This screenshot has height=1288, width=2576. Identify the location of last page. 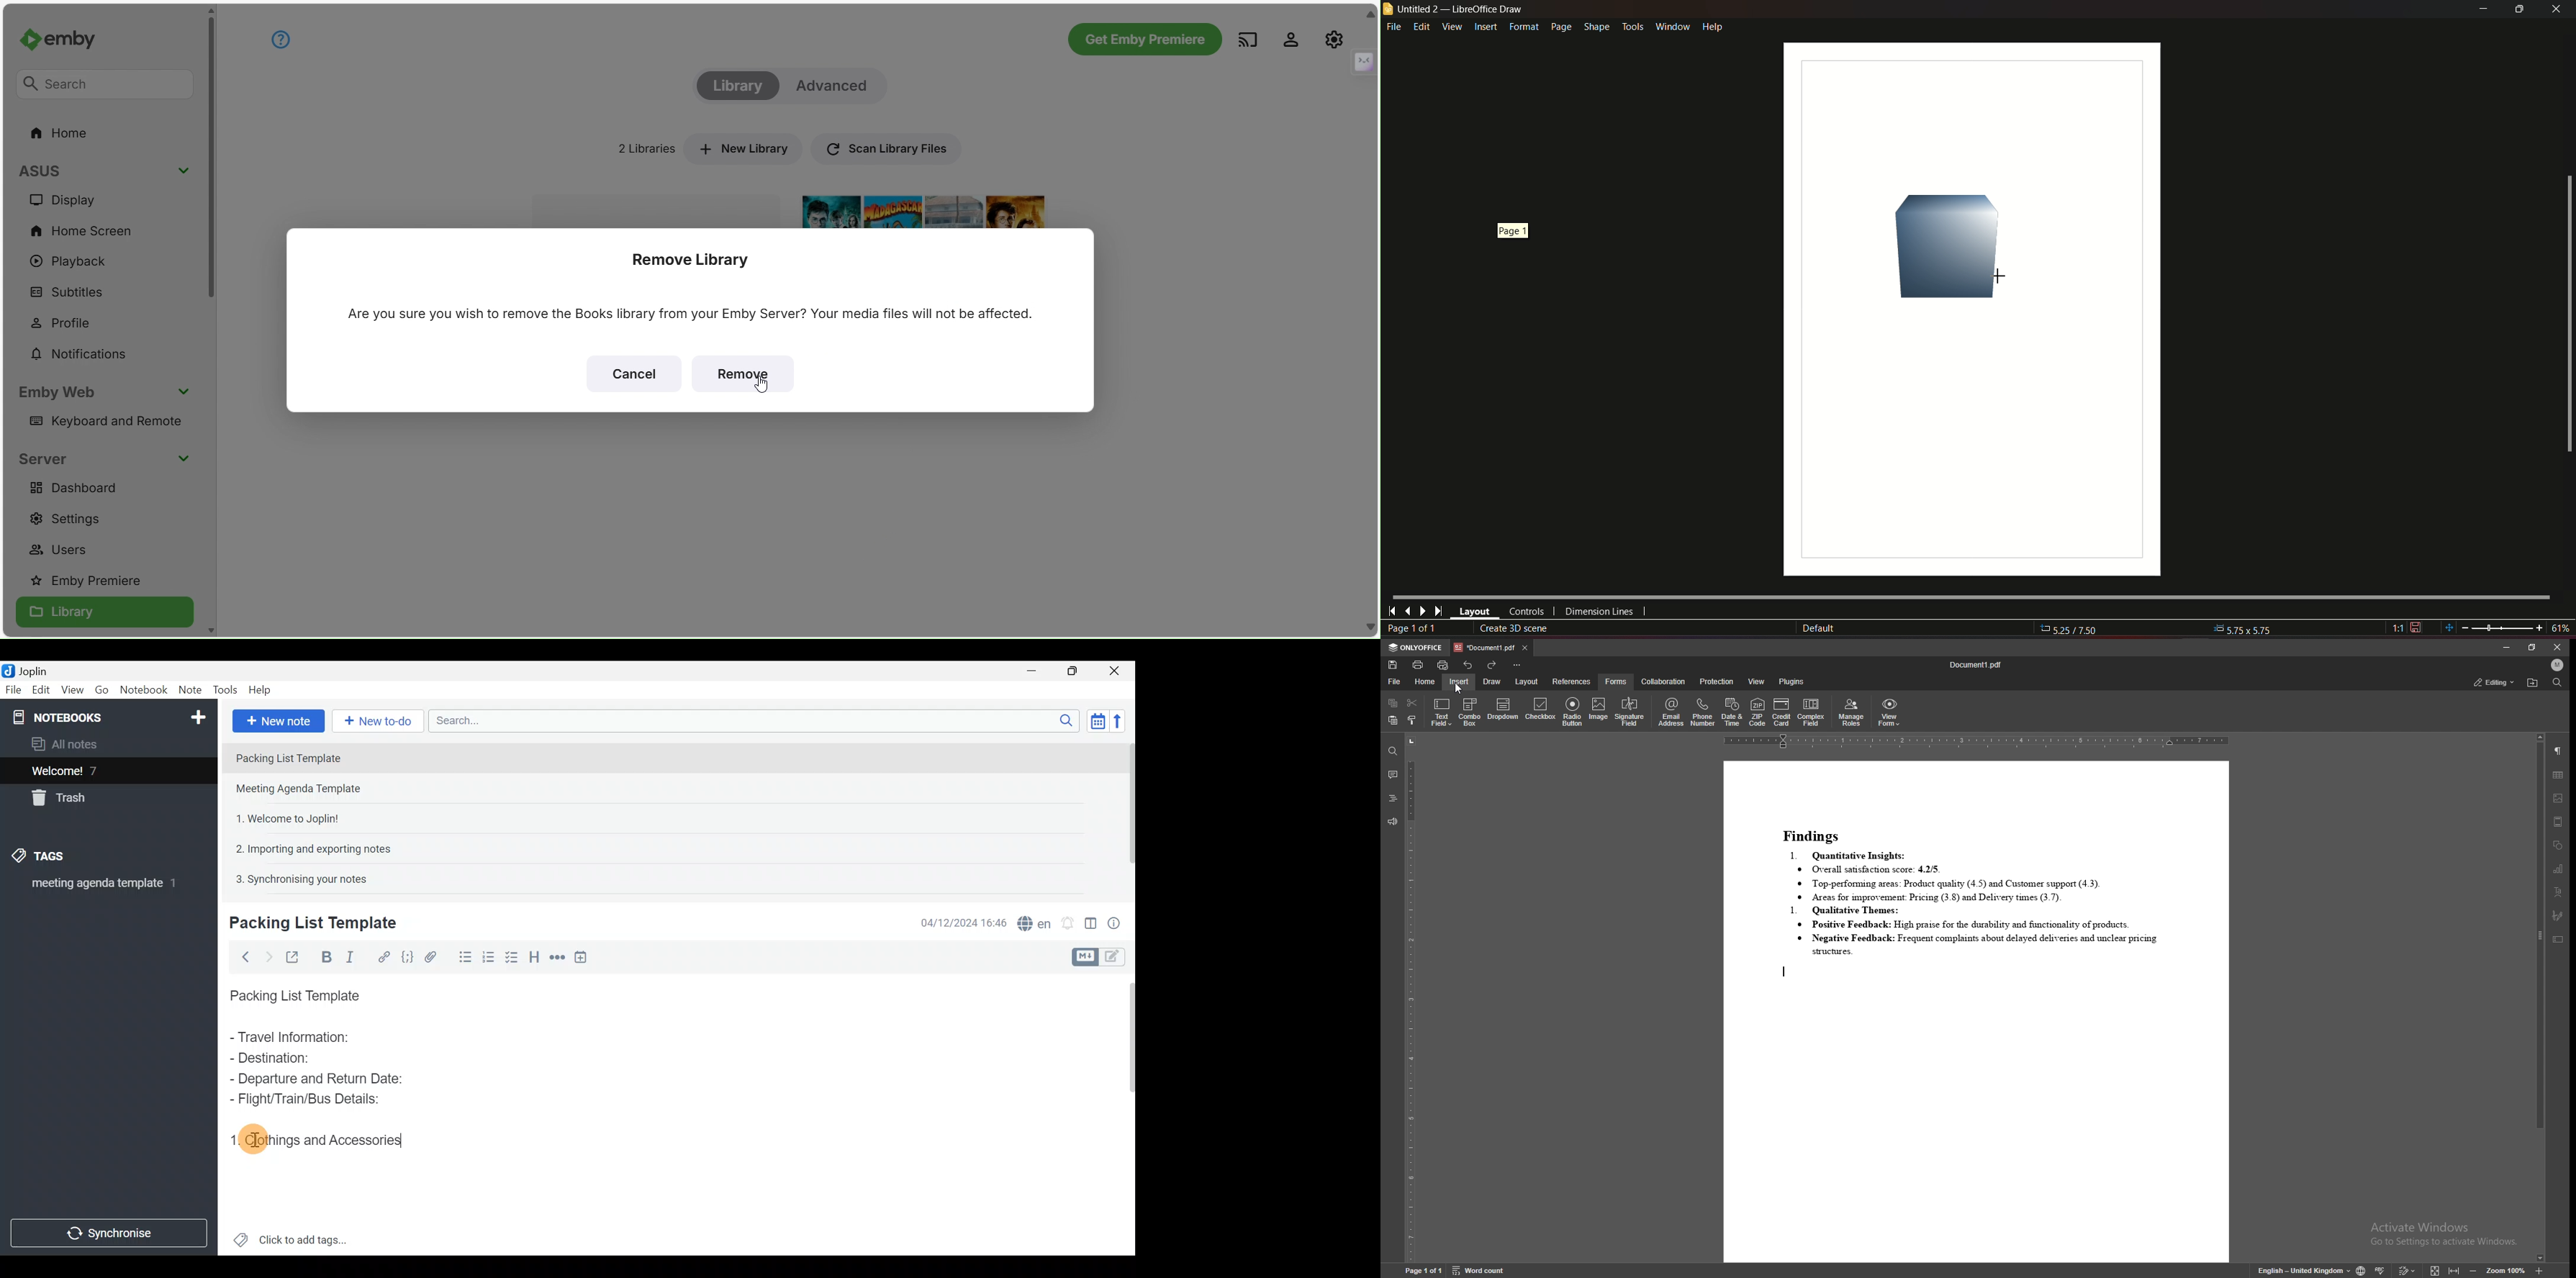
(1407, 610).